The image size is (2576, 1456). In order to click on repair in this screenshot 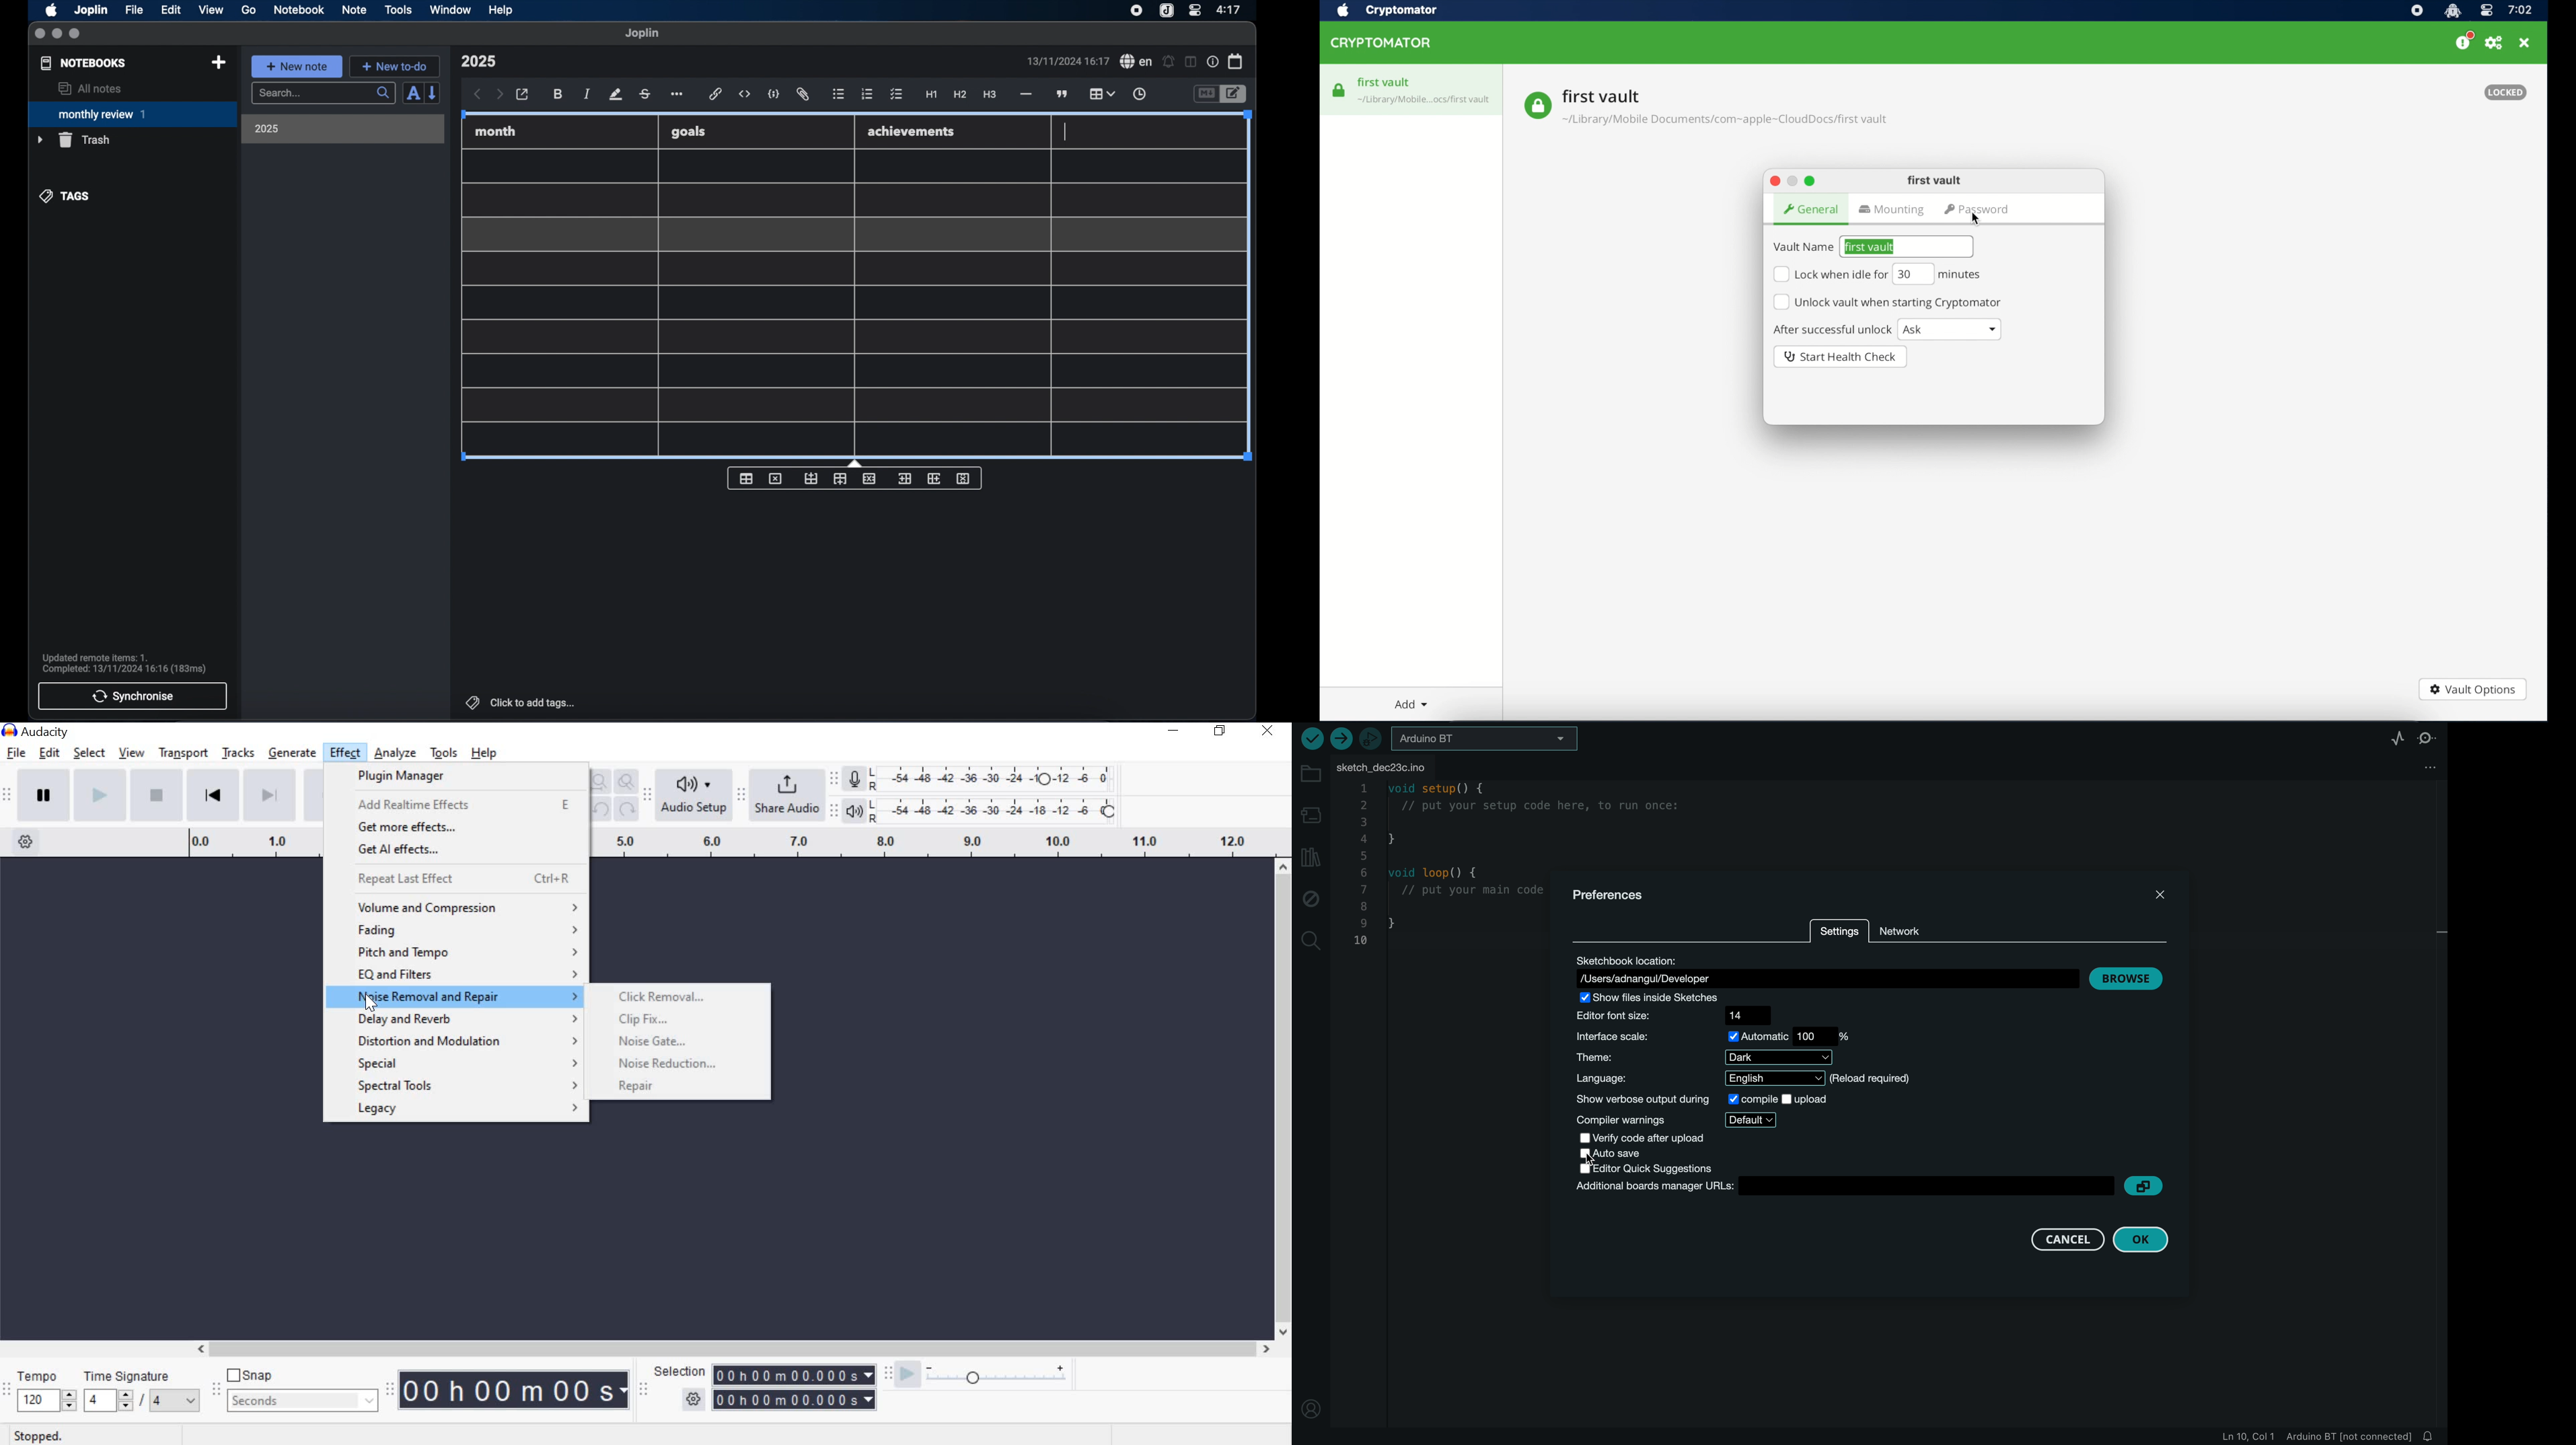, I will do `click(642, 1088)`.